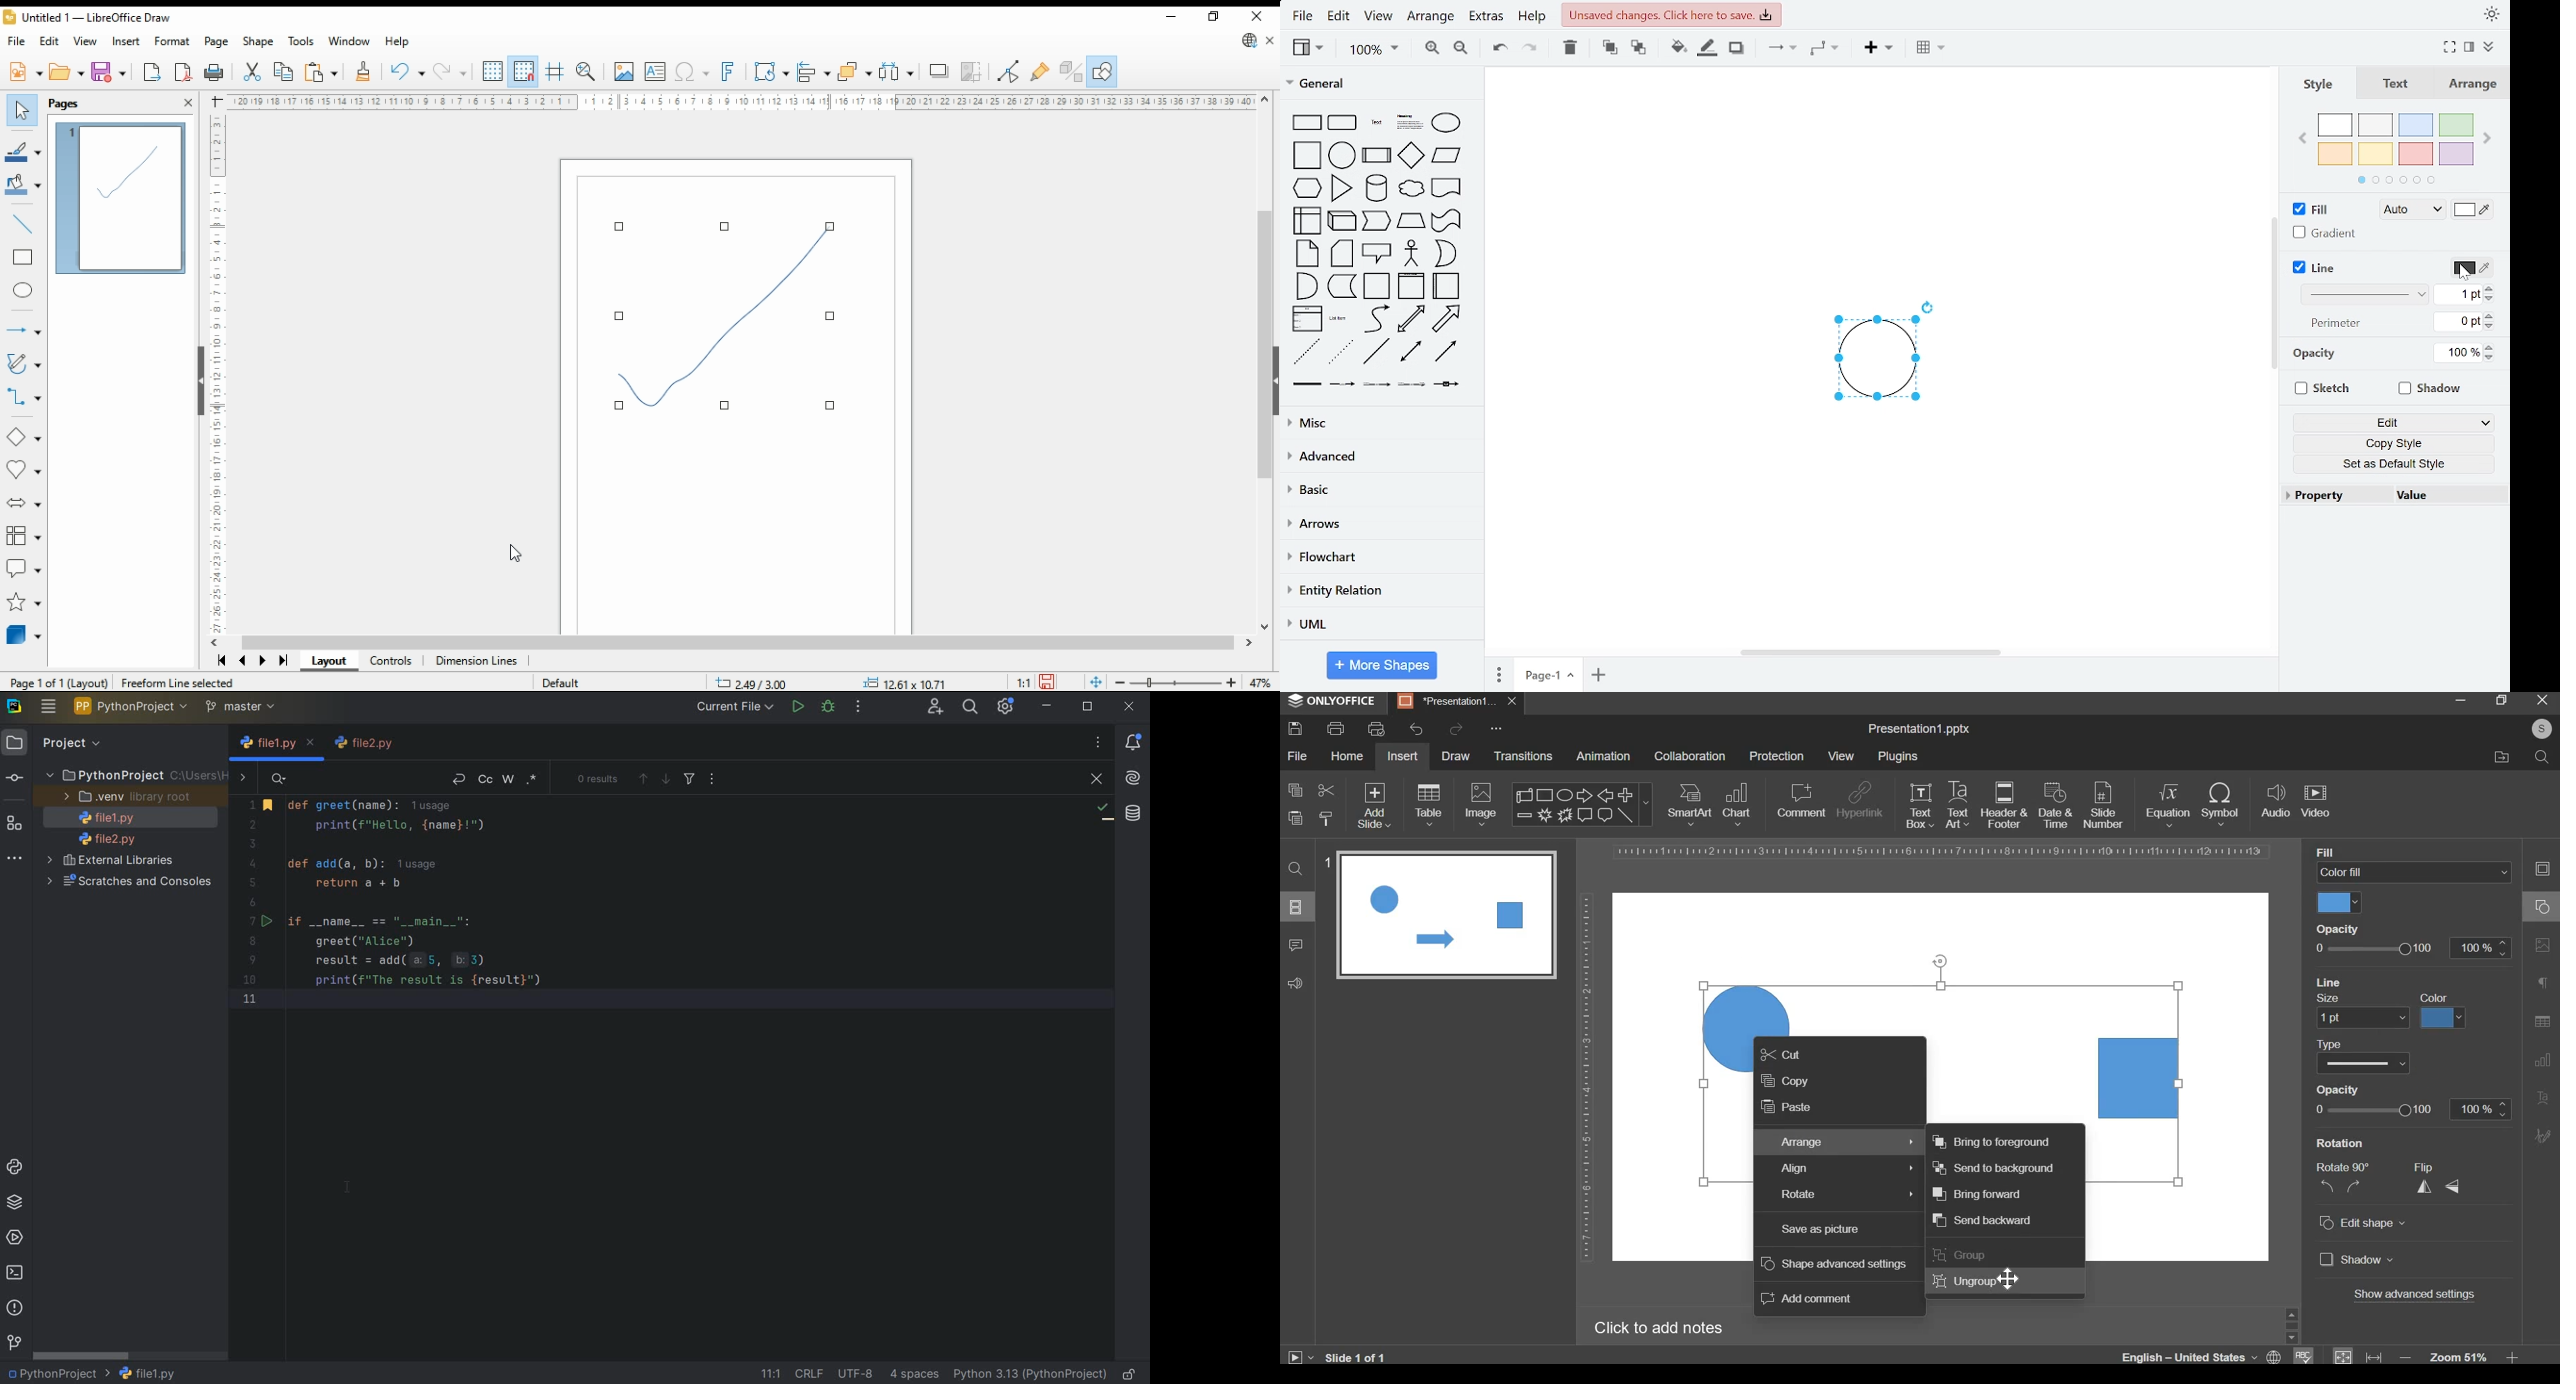  What do you see at coordinates (68, 104) in the screenshot?
I see `pages` at bounding box center [68, 104].